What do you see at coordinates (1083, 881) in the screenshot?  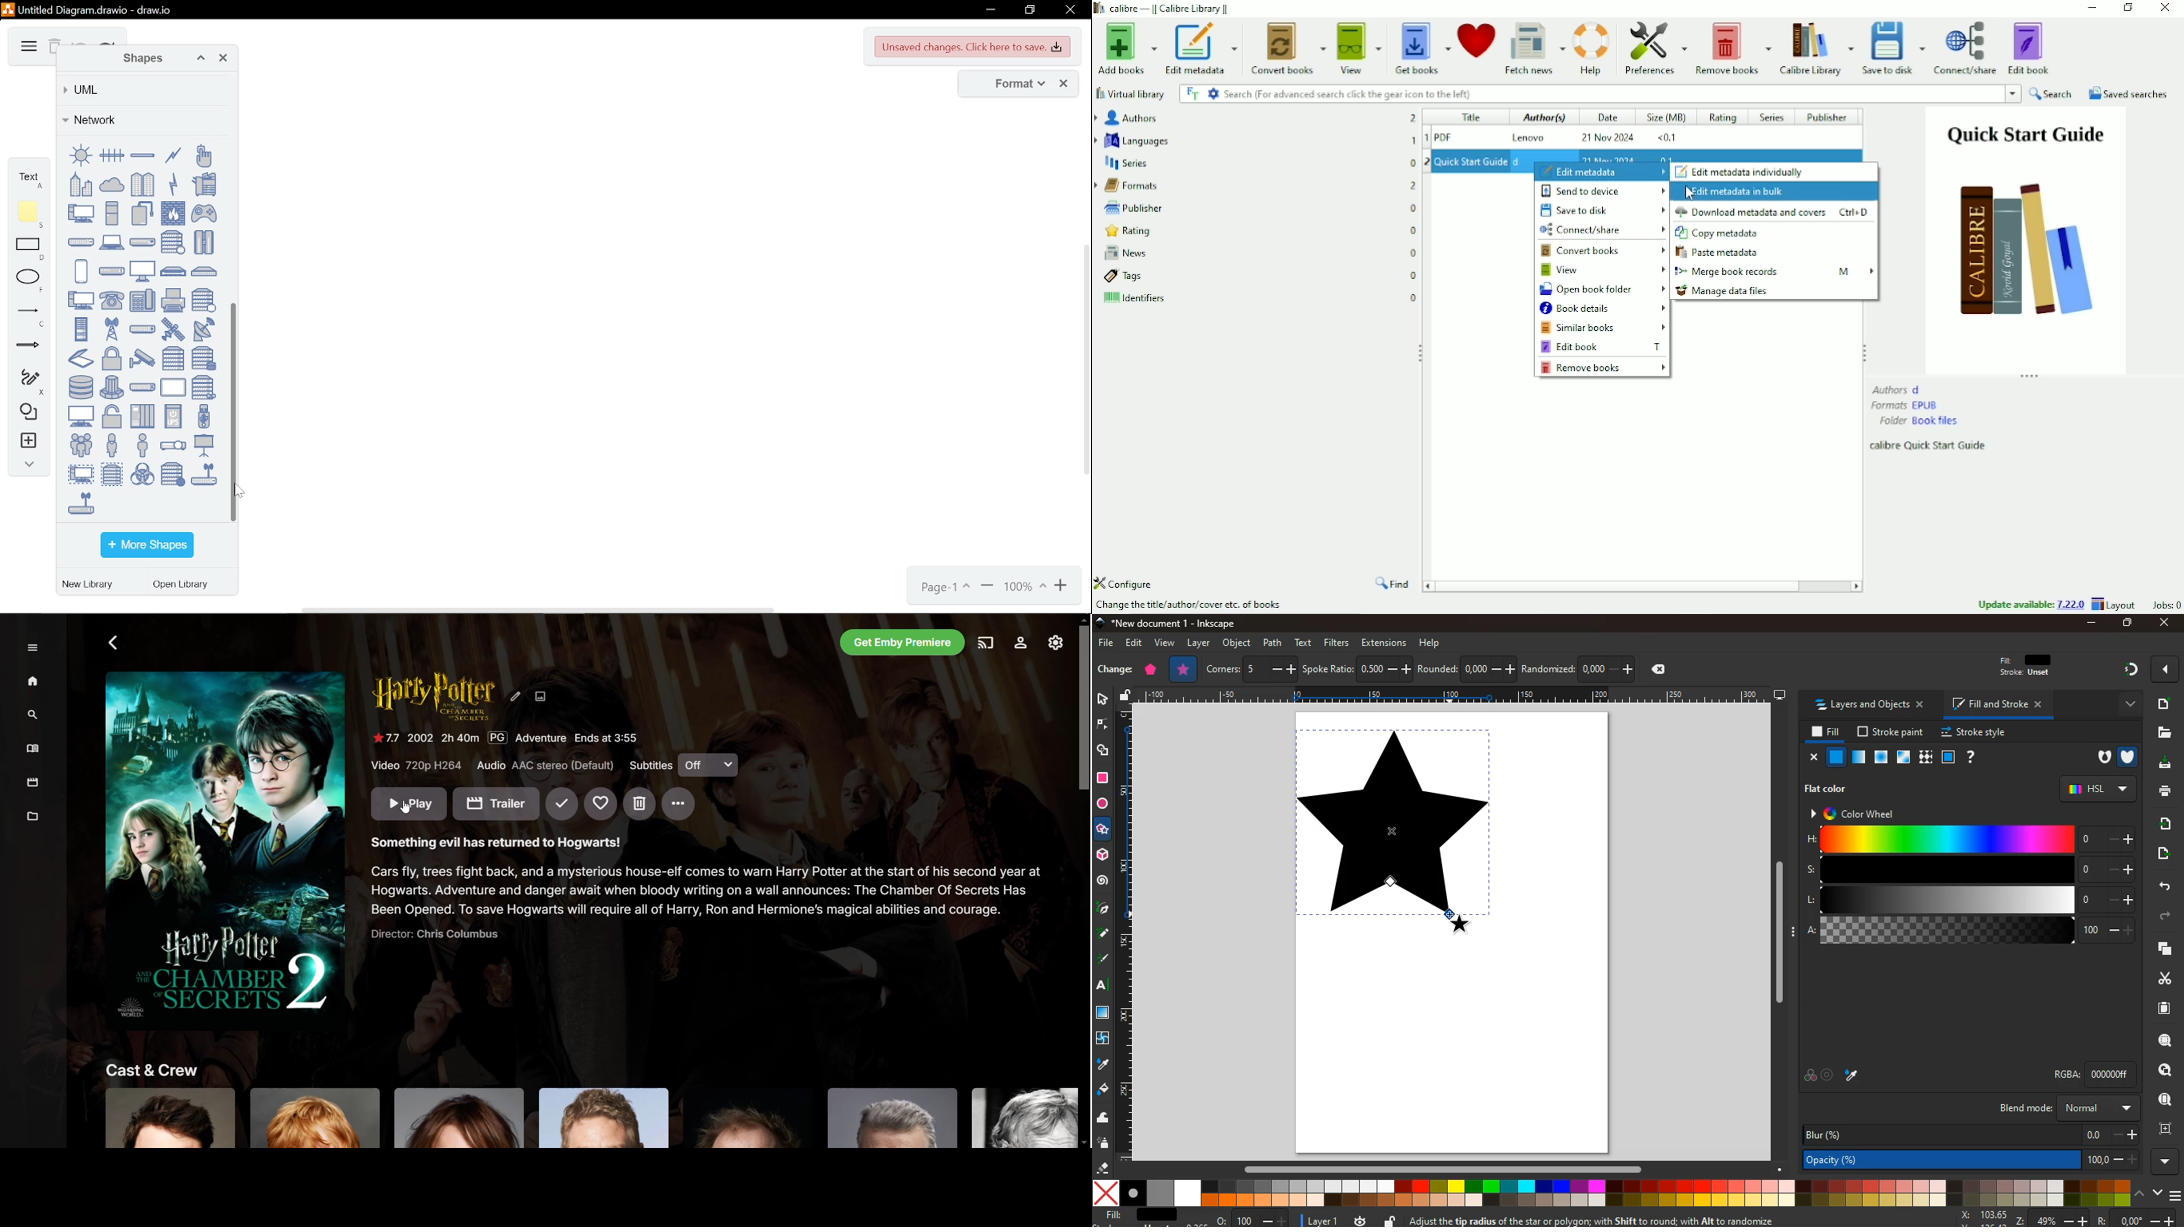 I see `Vertical Scroll Bar` at bounding box center [1083, 881].